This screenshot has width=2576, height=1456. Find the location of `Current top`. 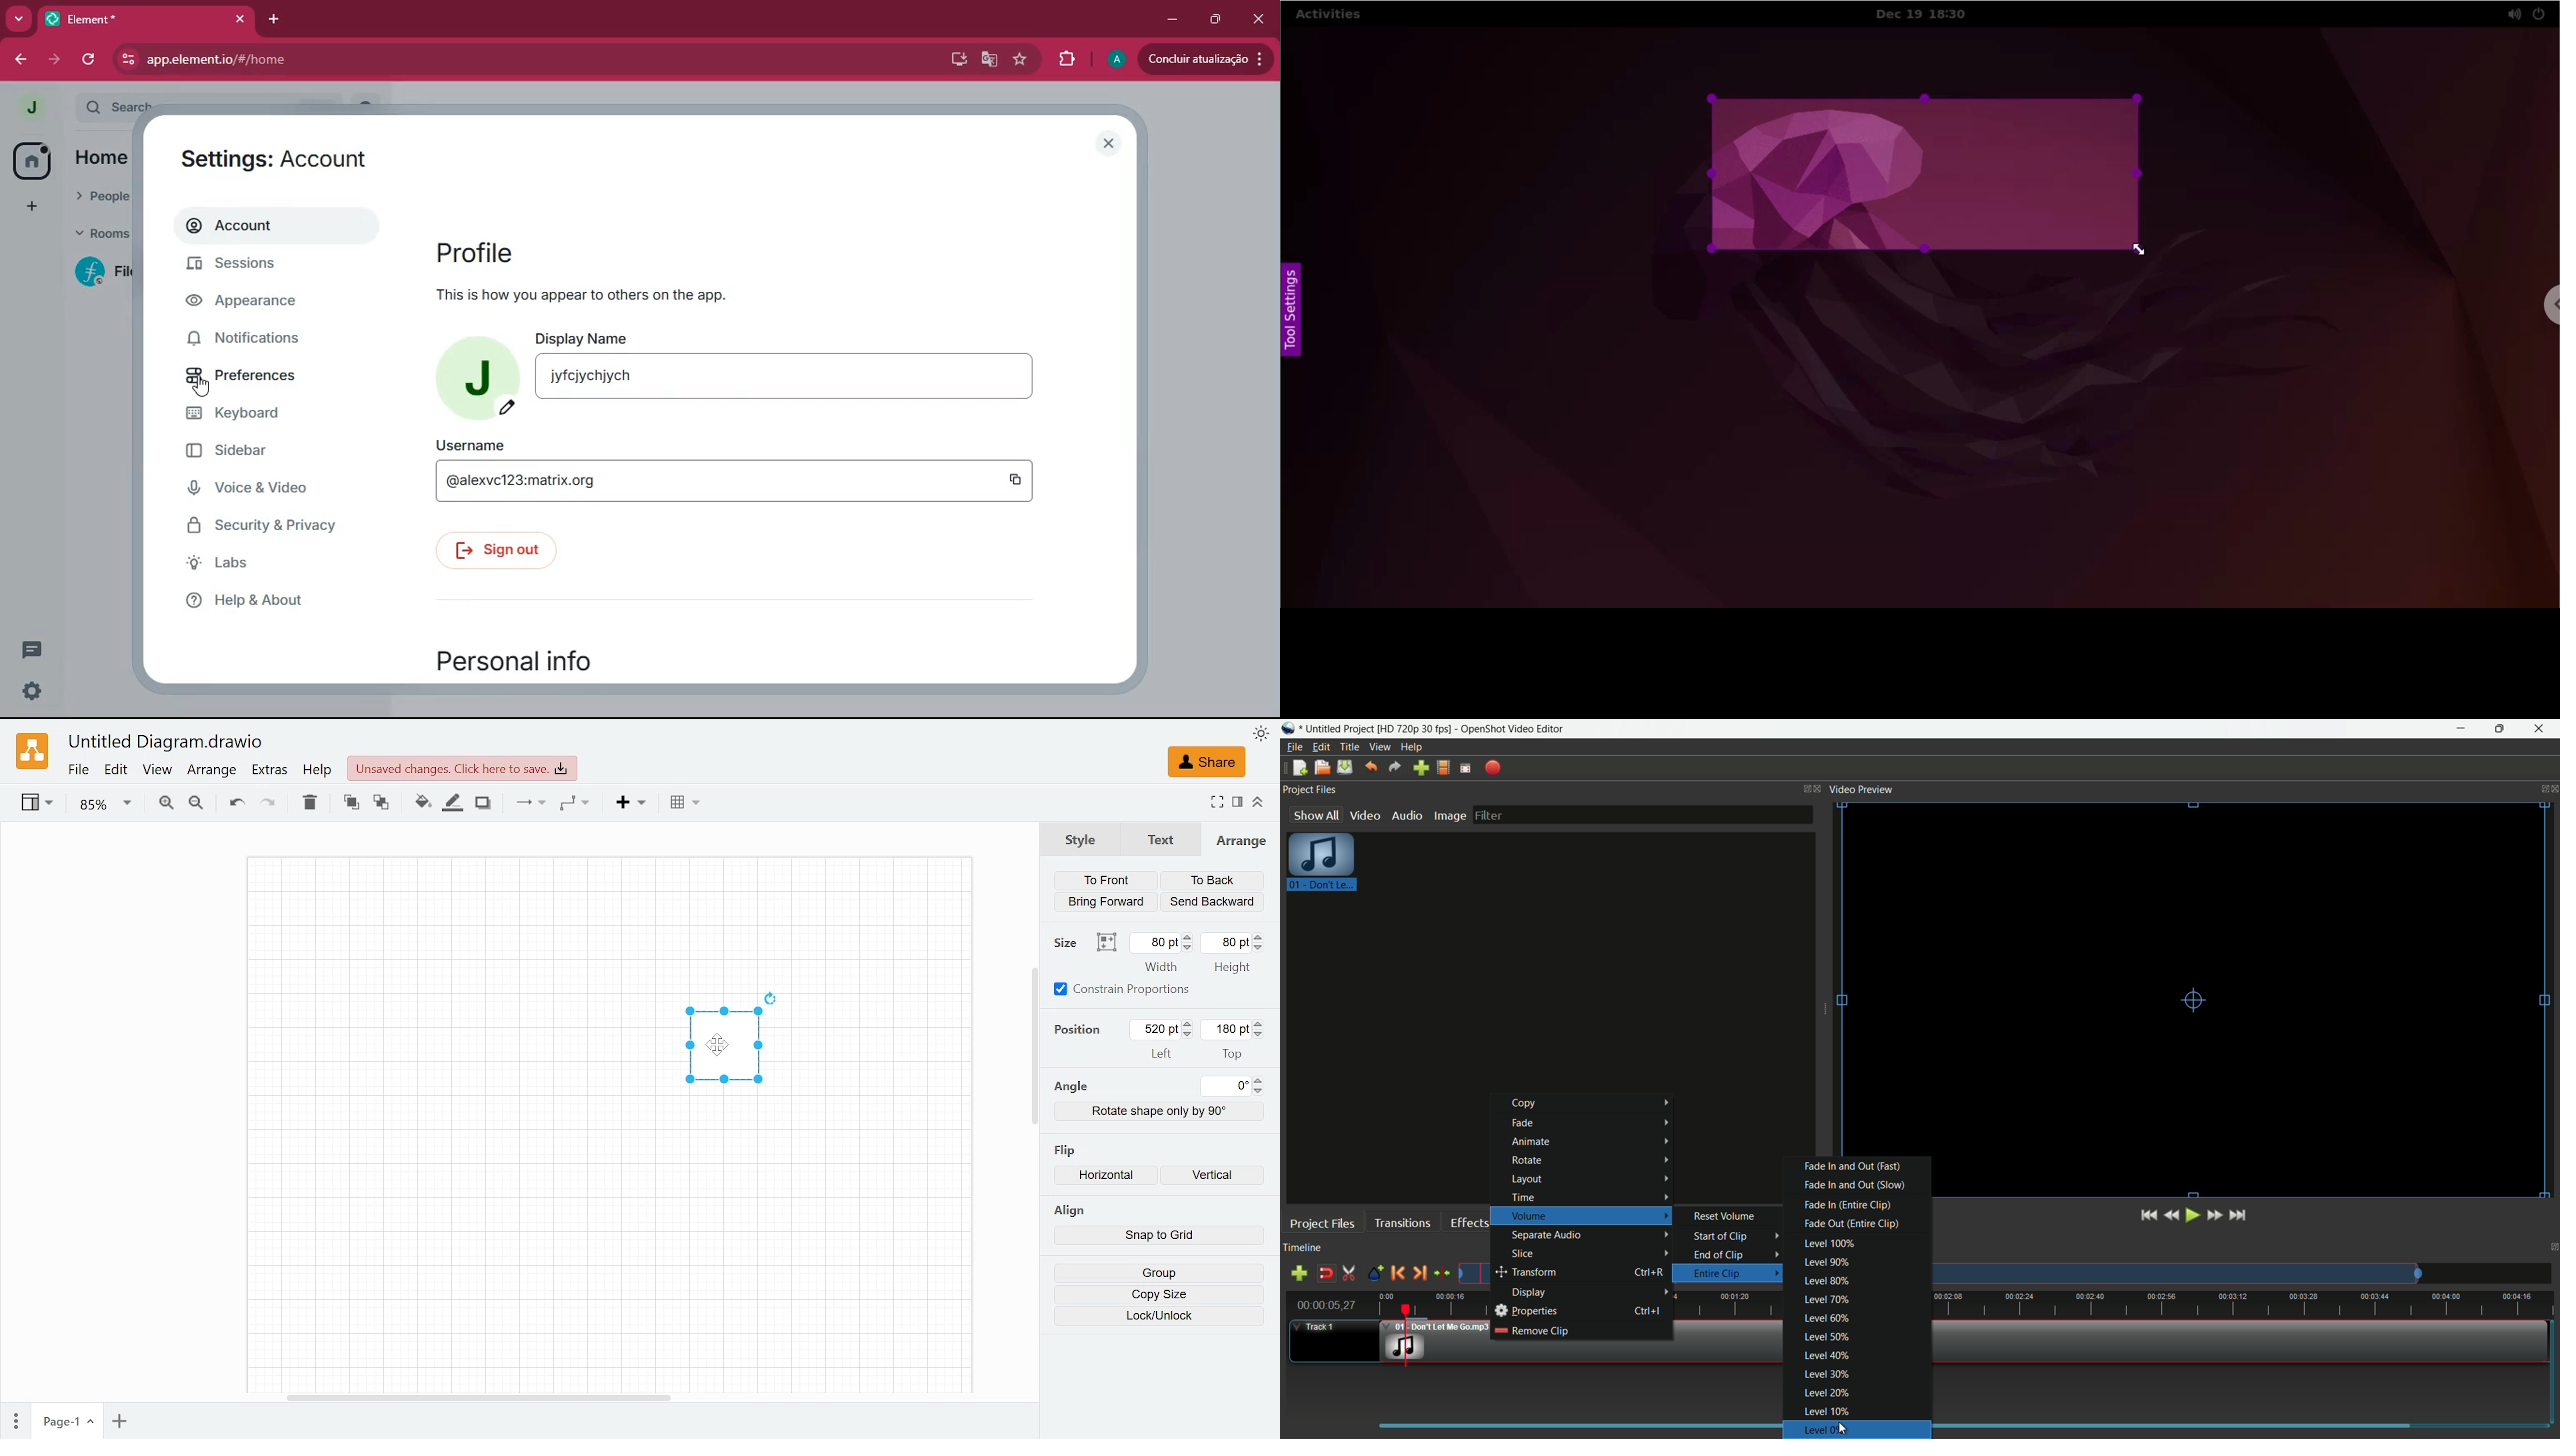

Current top is located at coordinates (1225, 1029).